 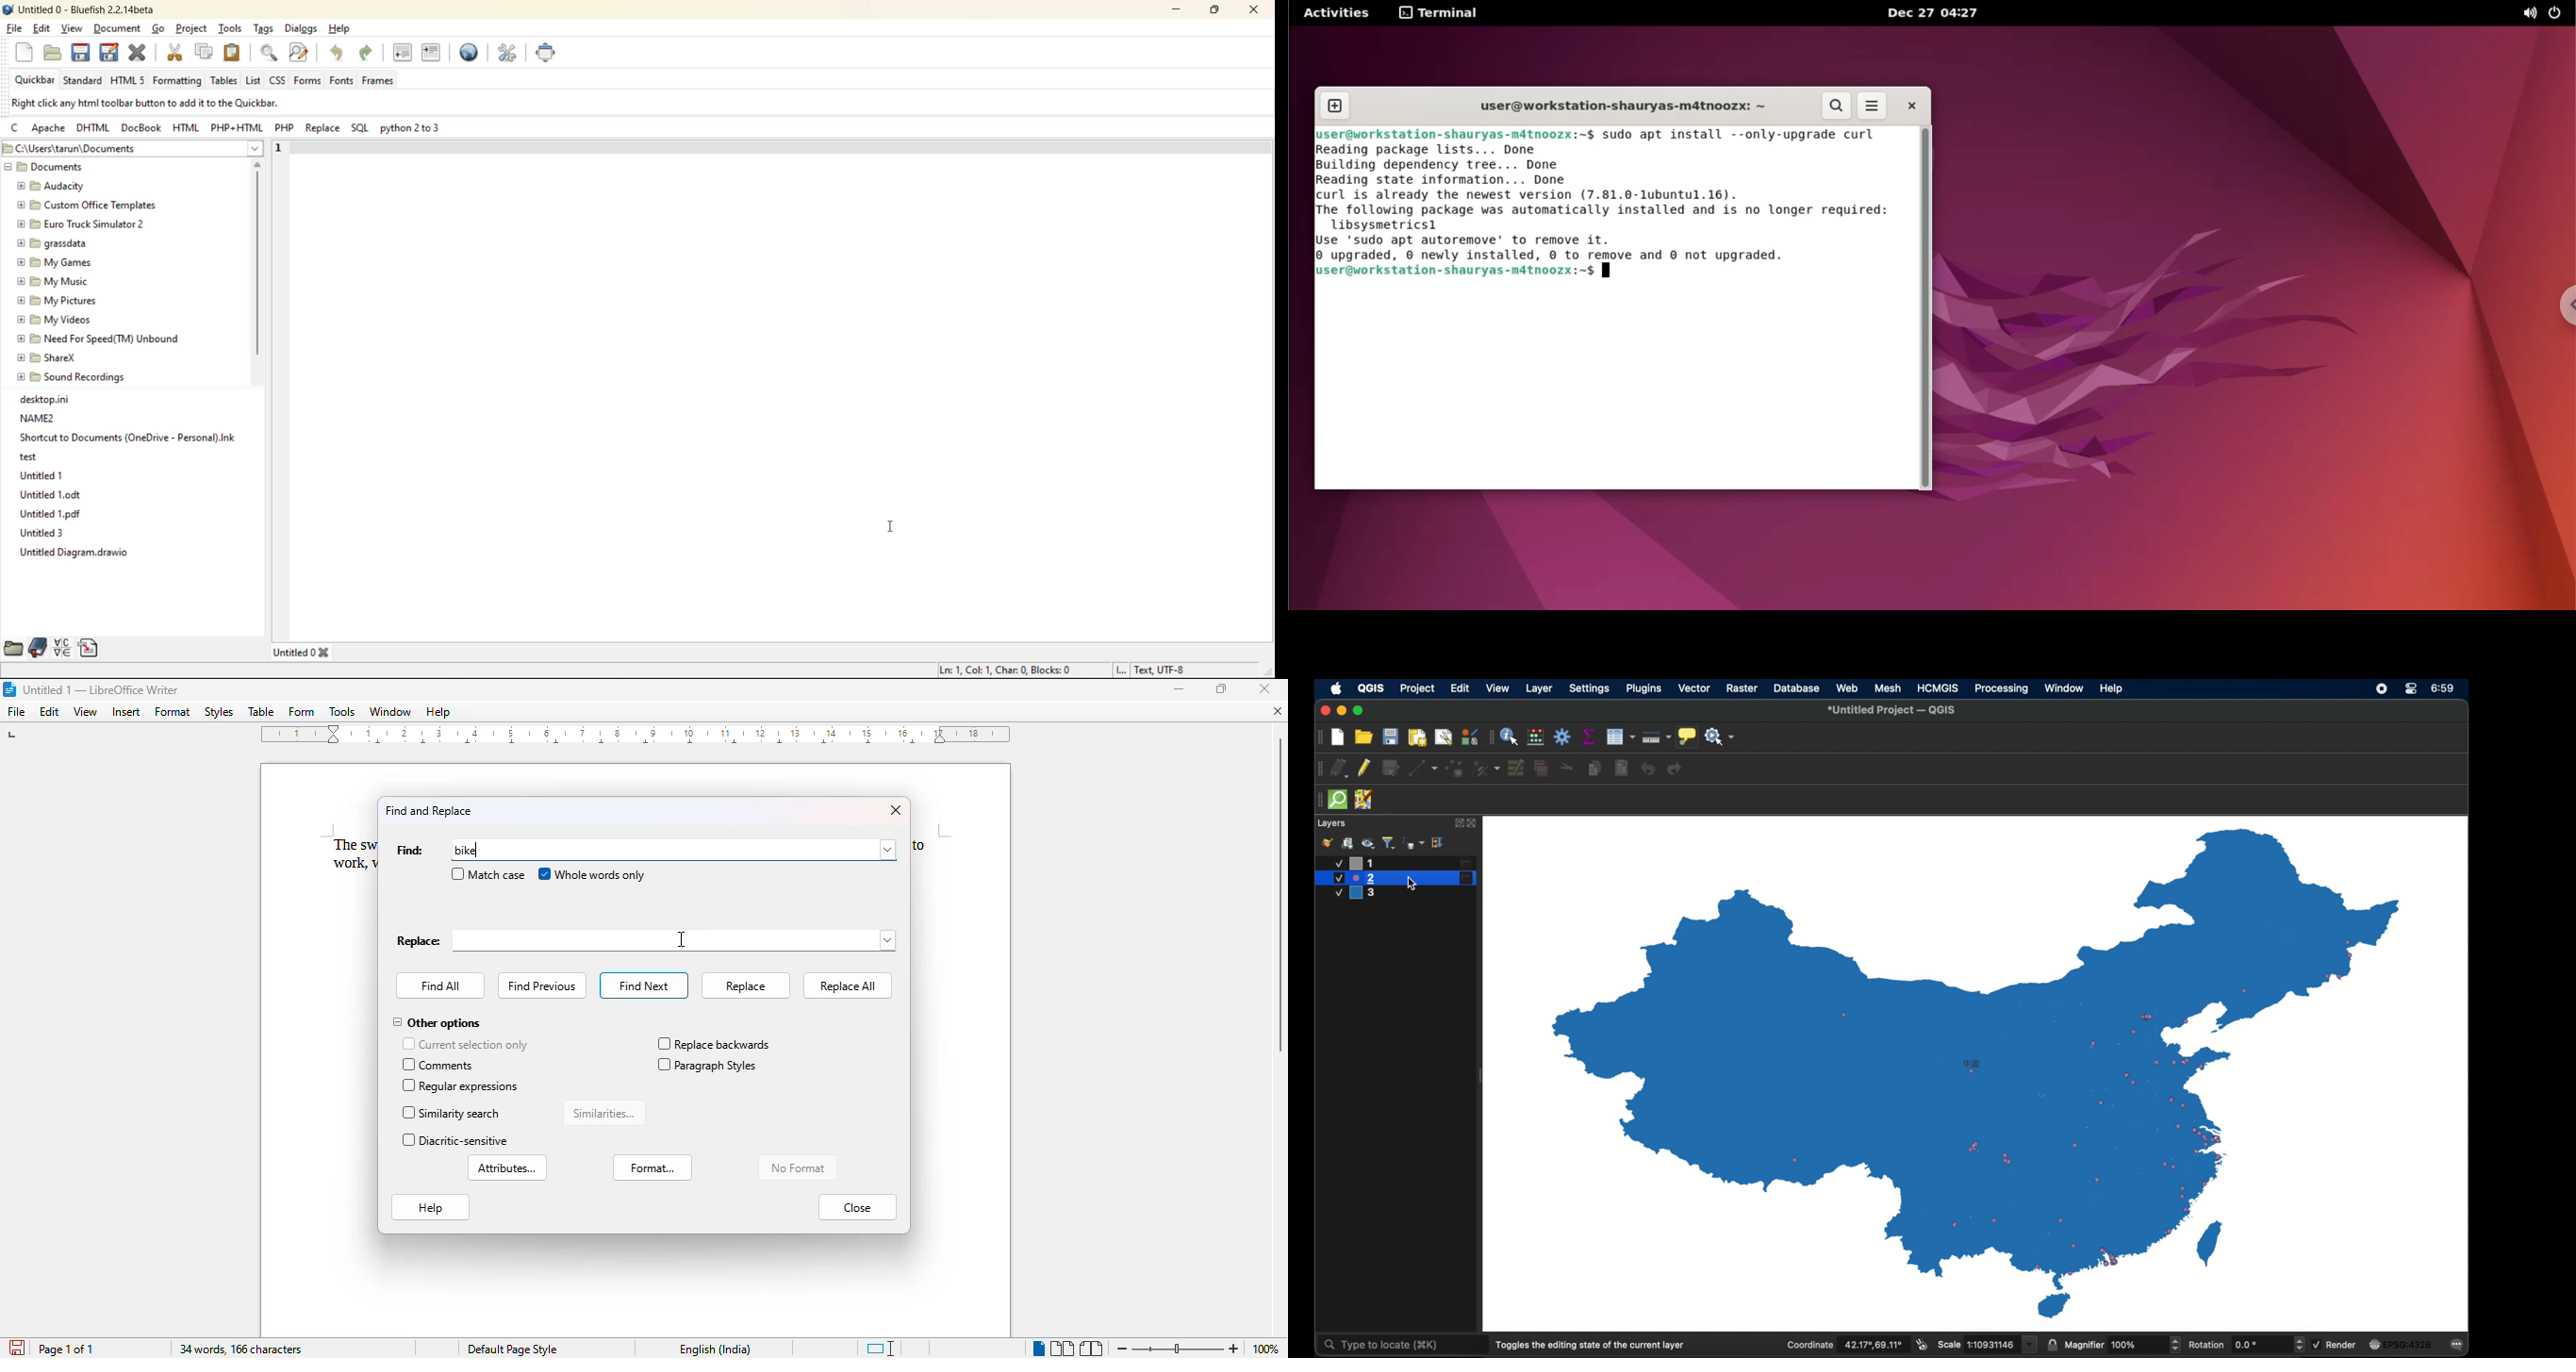 I want to click on sudo apt install --only-upgrade curl, so click(x=1748, y=133).